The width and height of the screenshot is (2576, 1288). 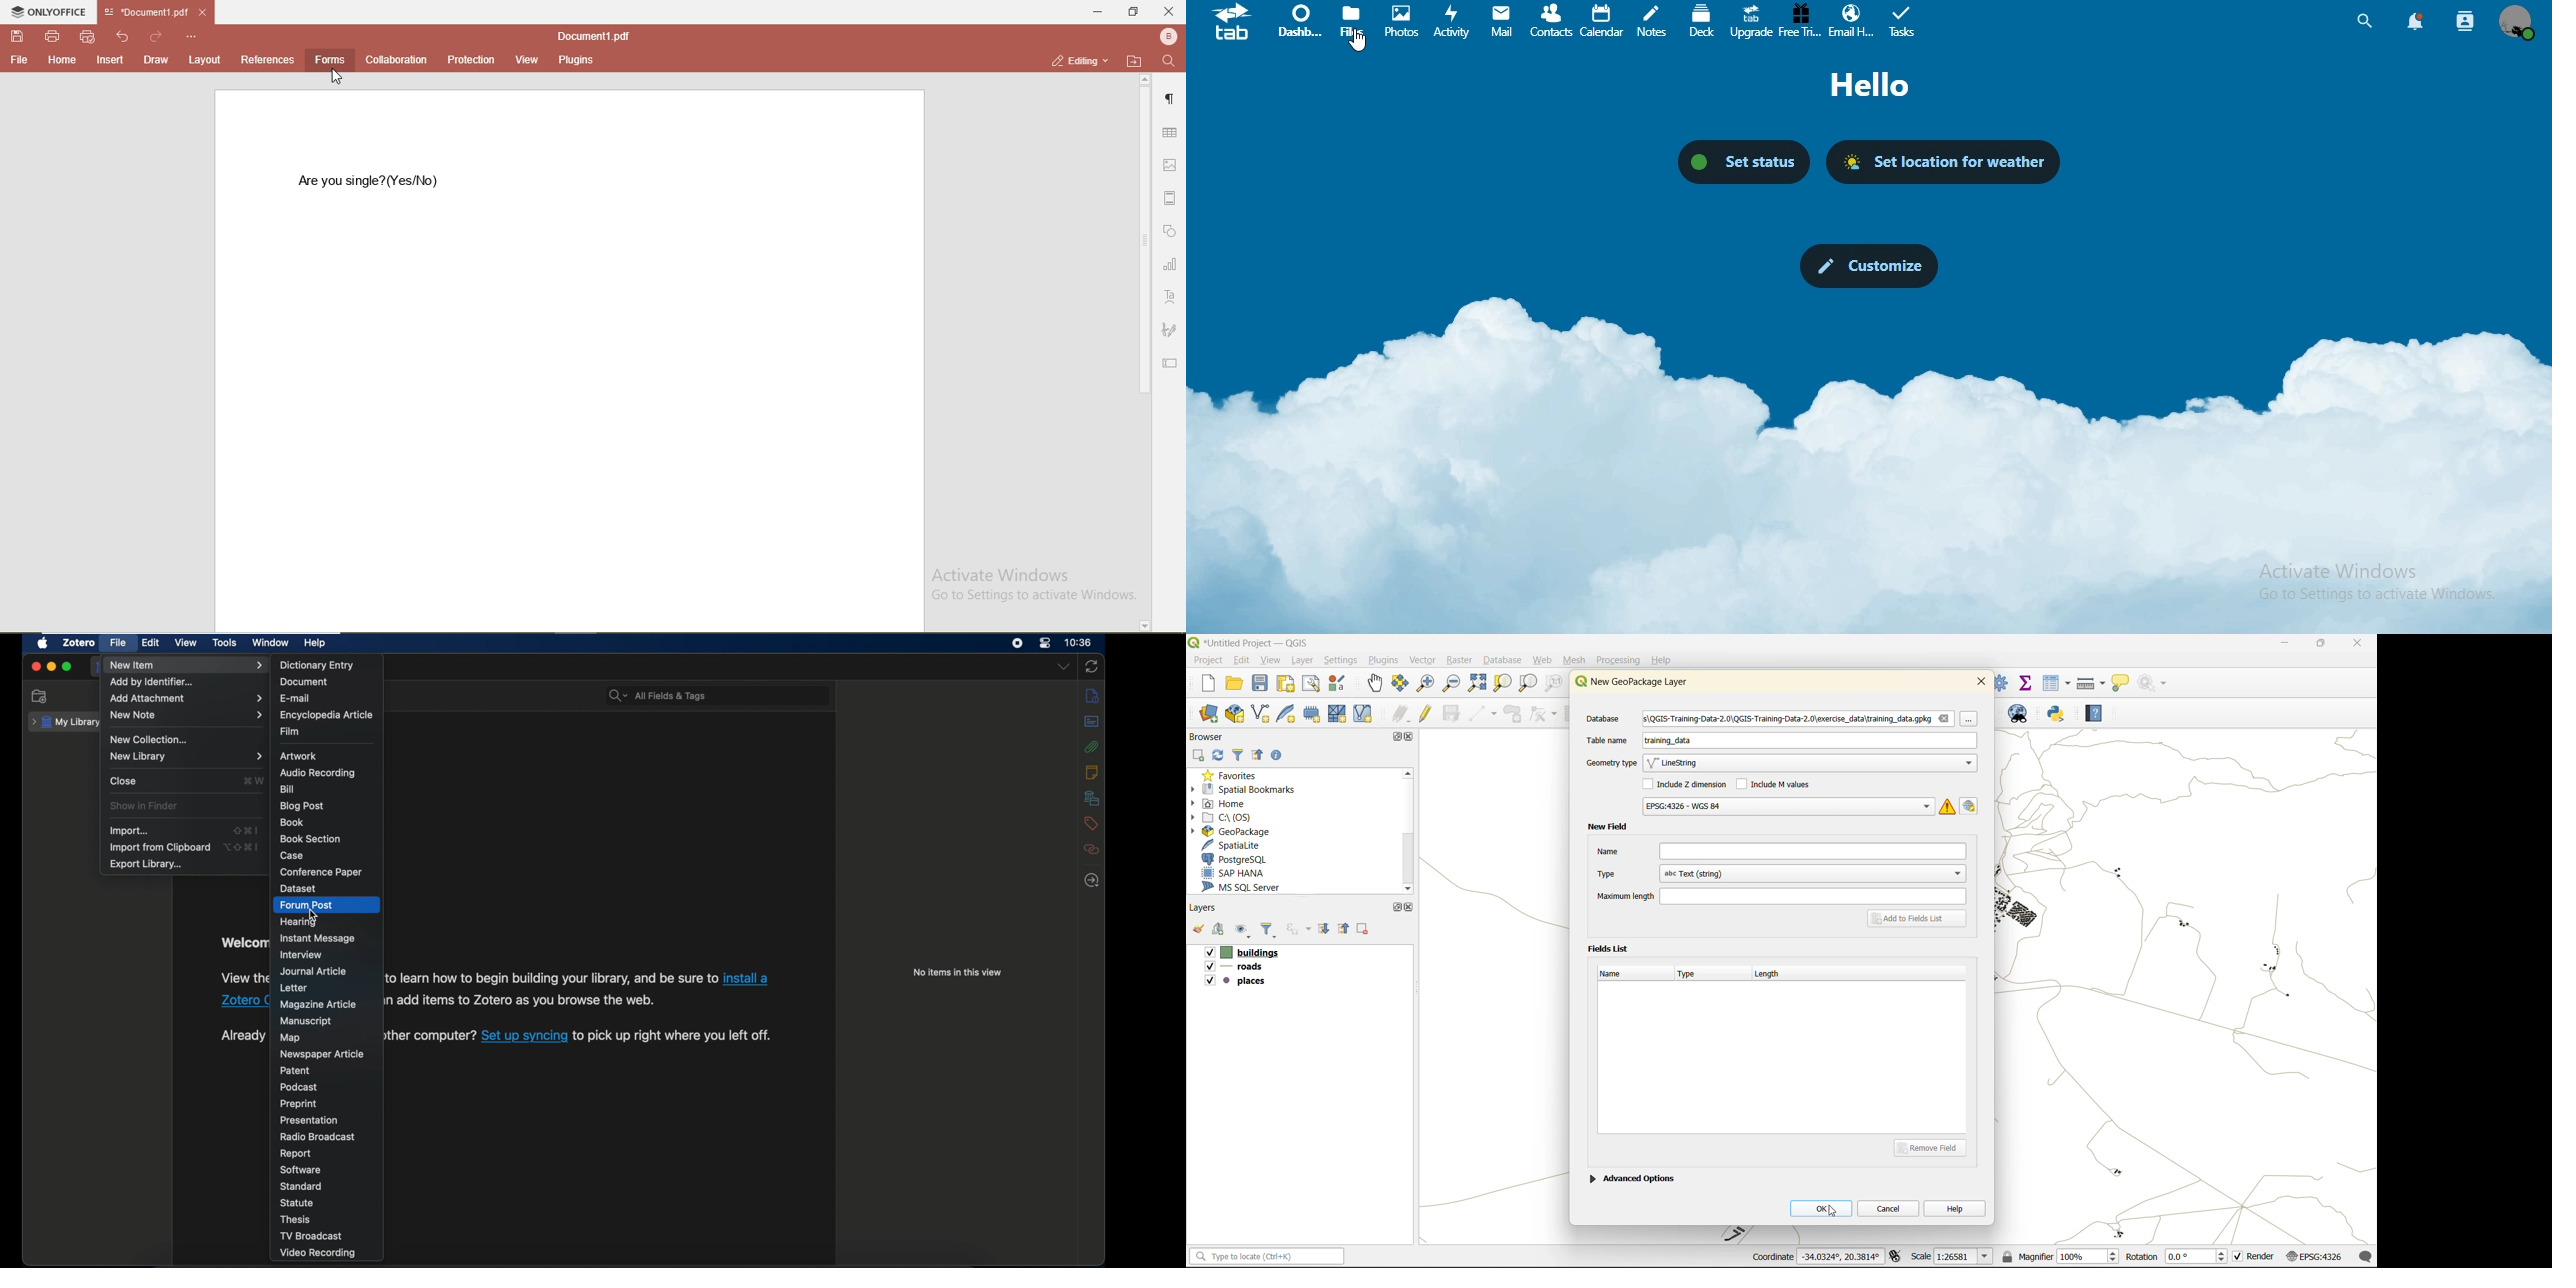 I want to click on fields list, so click(x=1611, y=947).